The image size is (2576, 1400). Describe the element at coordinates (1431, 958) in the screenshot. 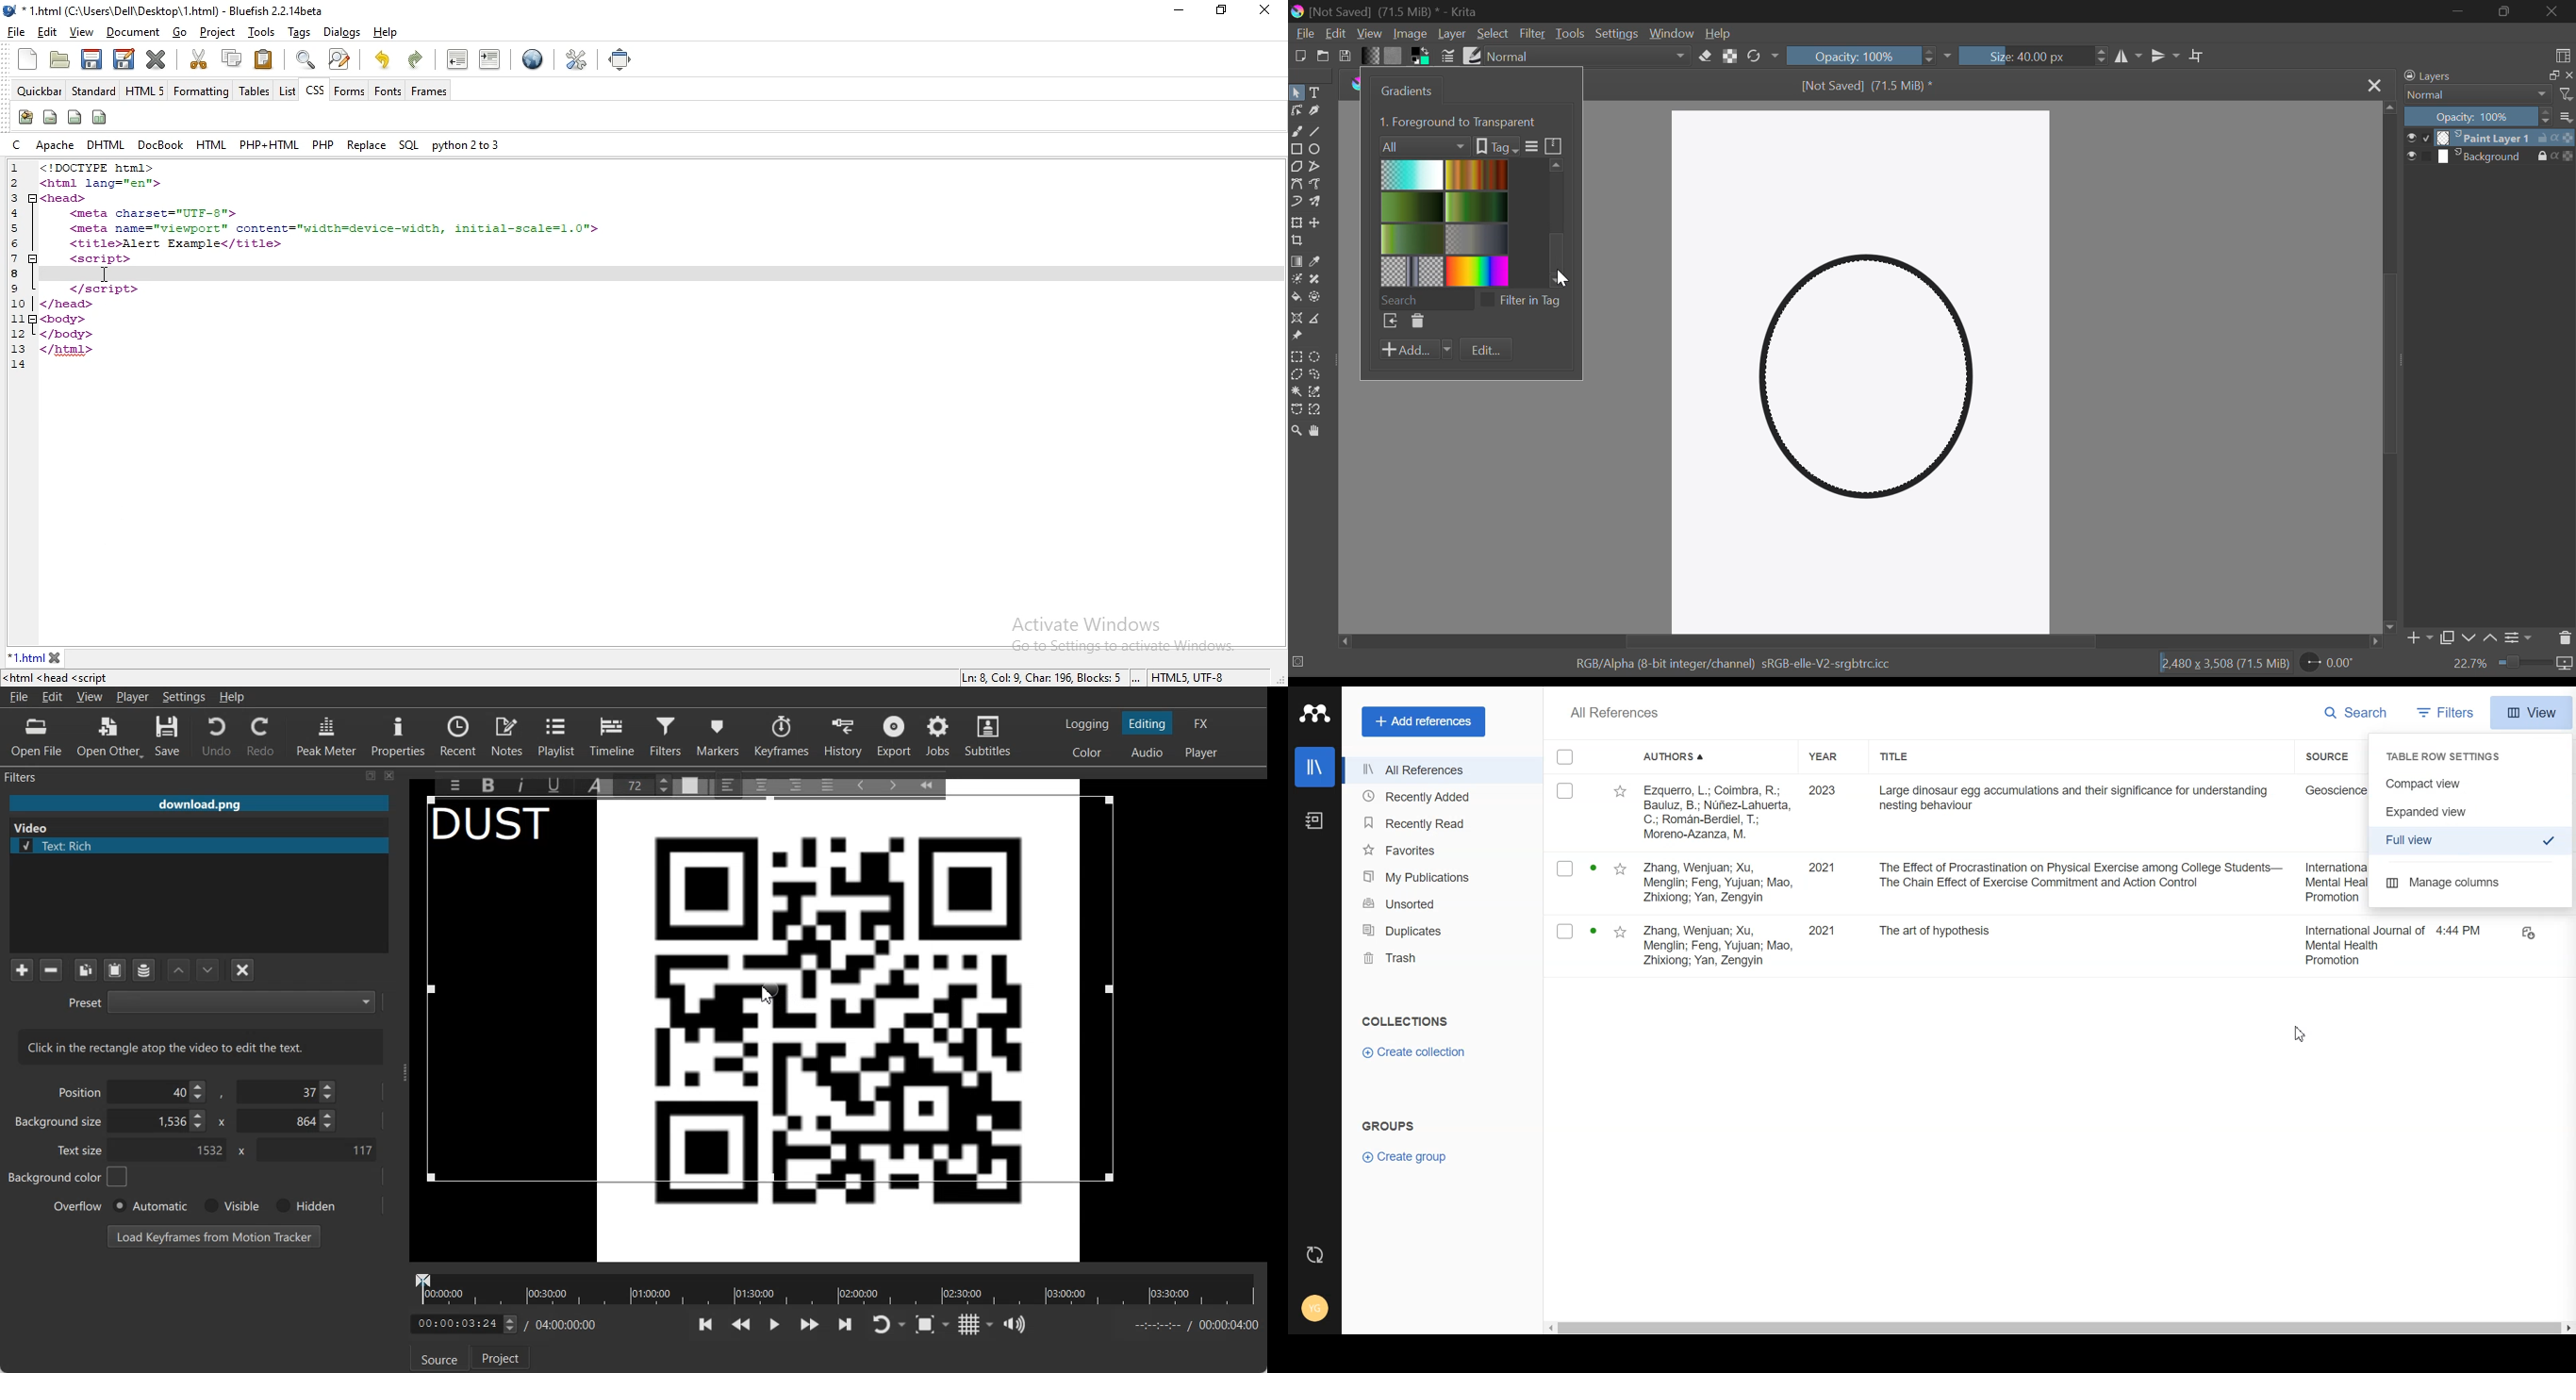

I see `Trash` at that location.